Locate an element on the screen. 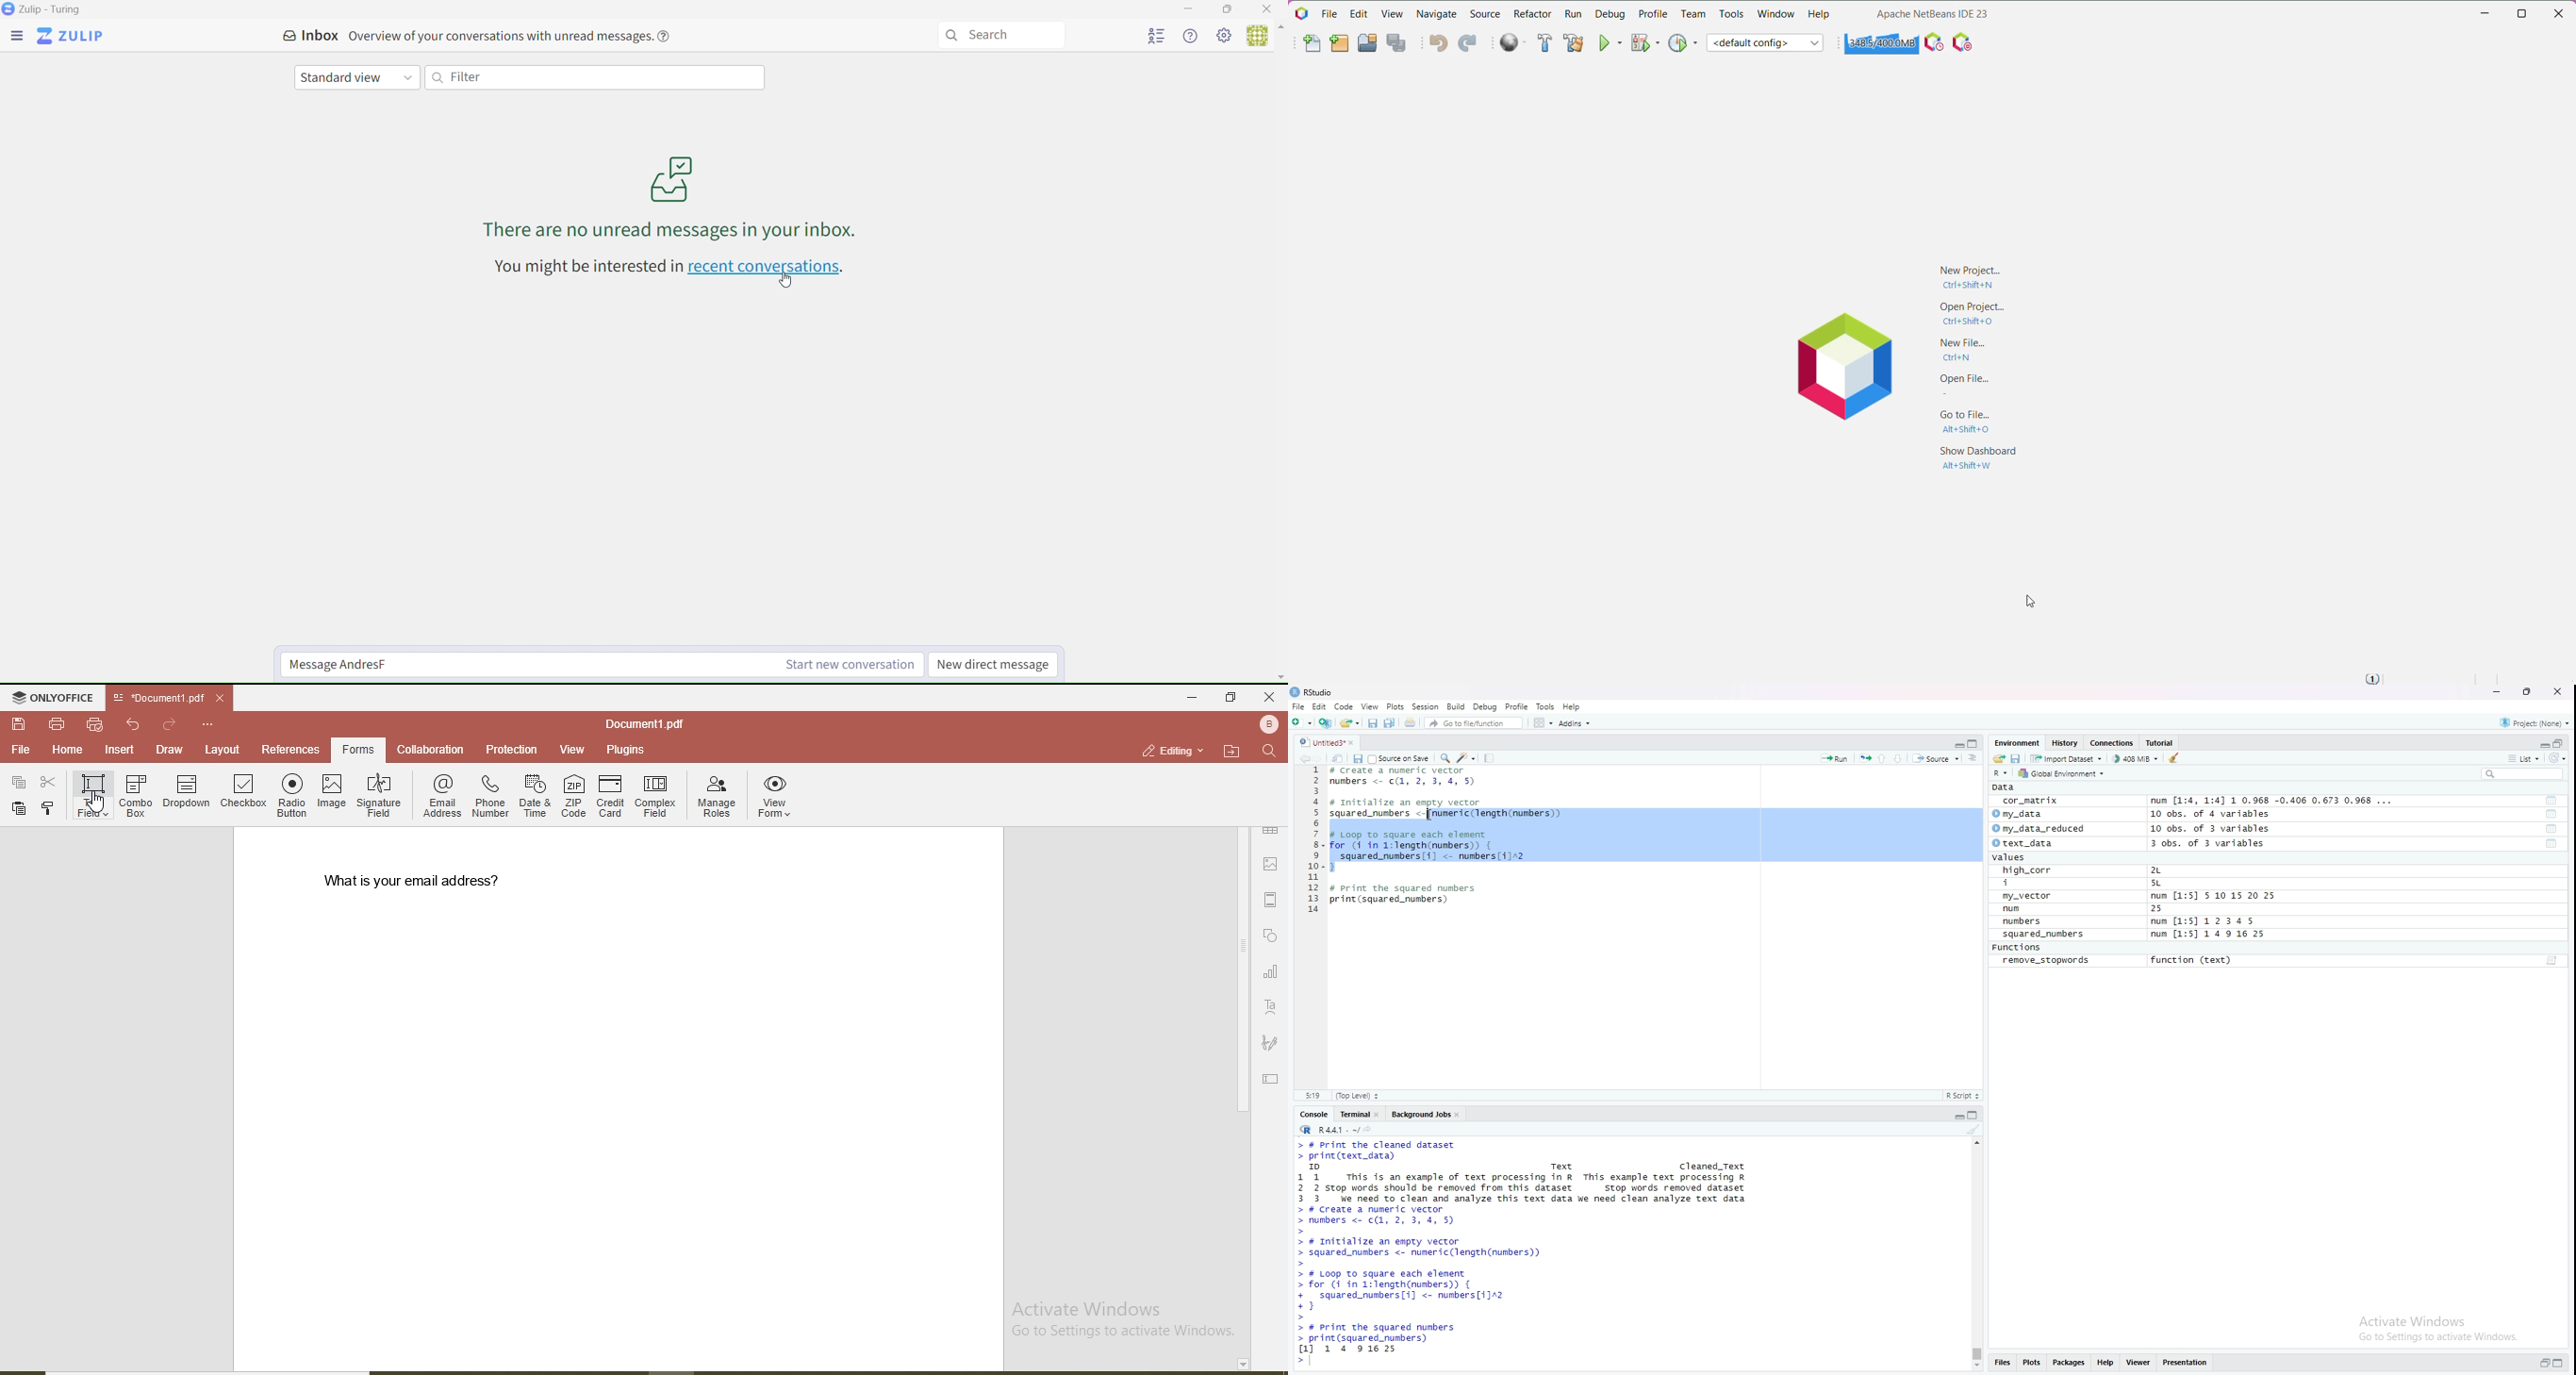  draw is located at coordinates (168, 749).